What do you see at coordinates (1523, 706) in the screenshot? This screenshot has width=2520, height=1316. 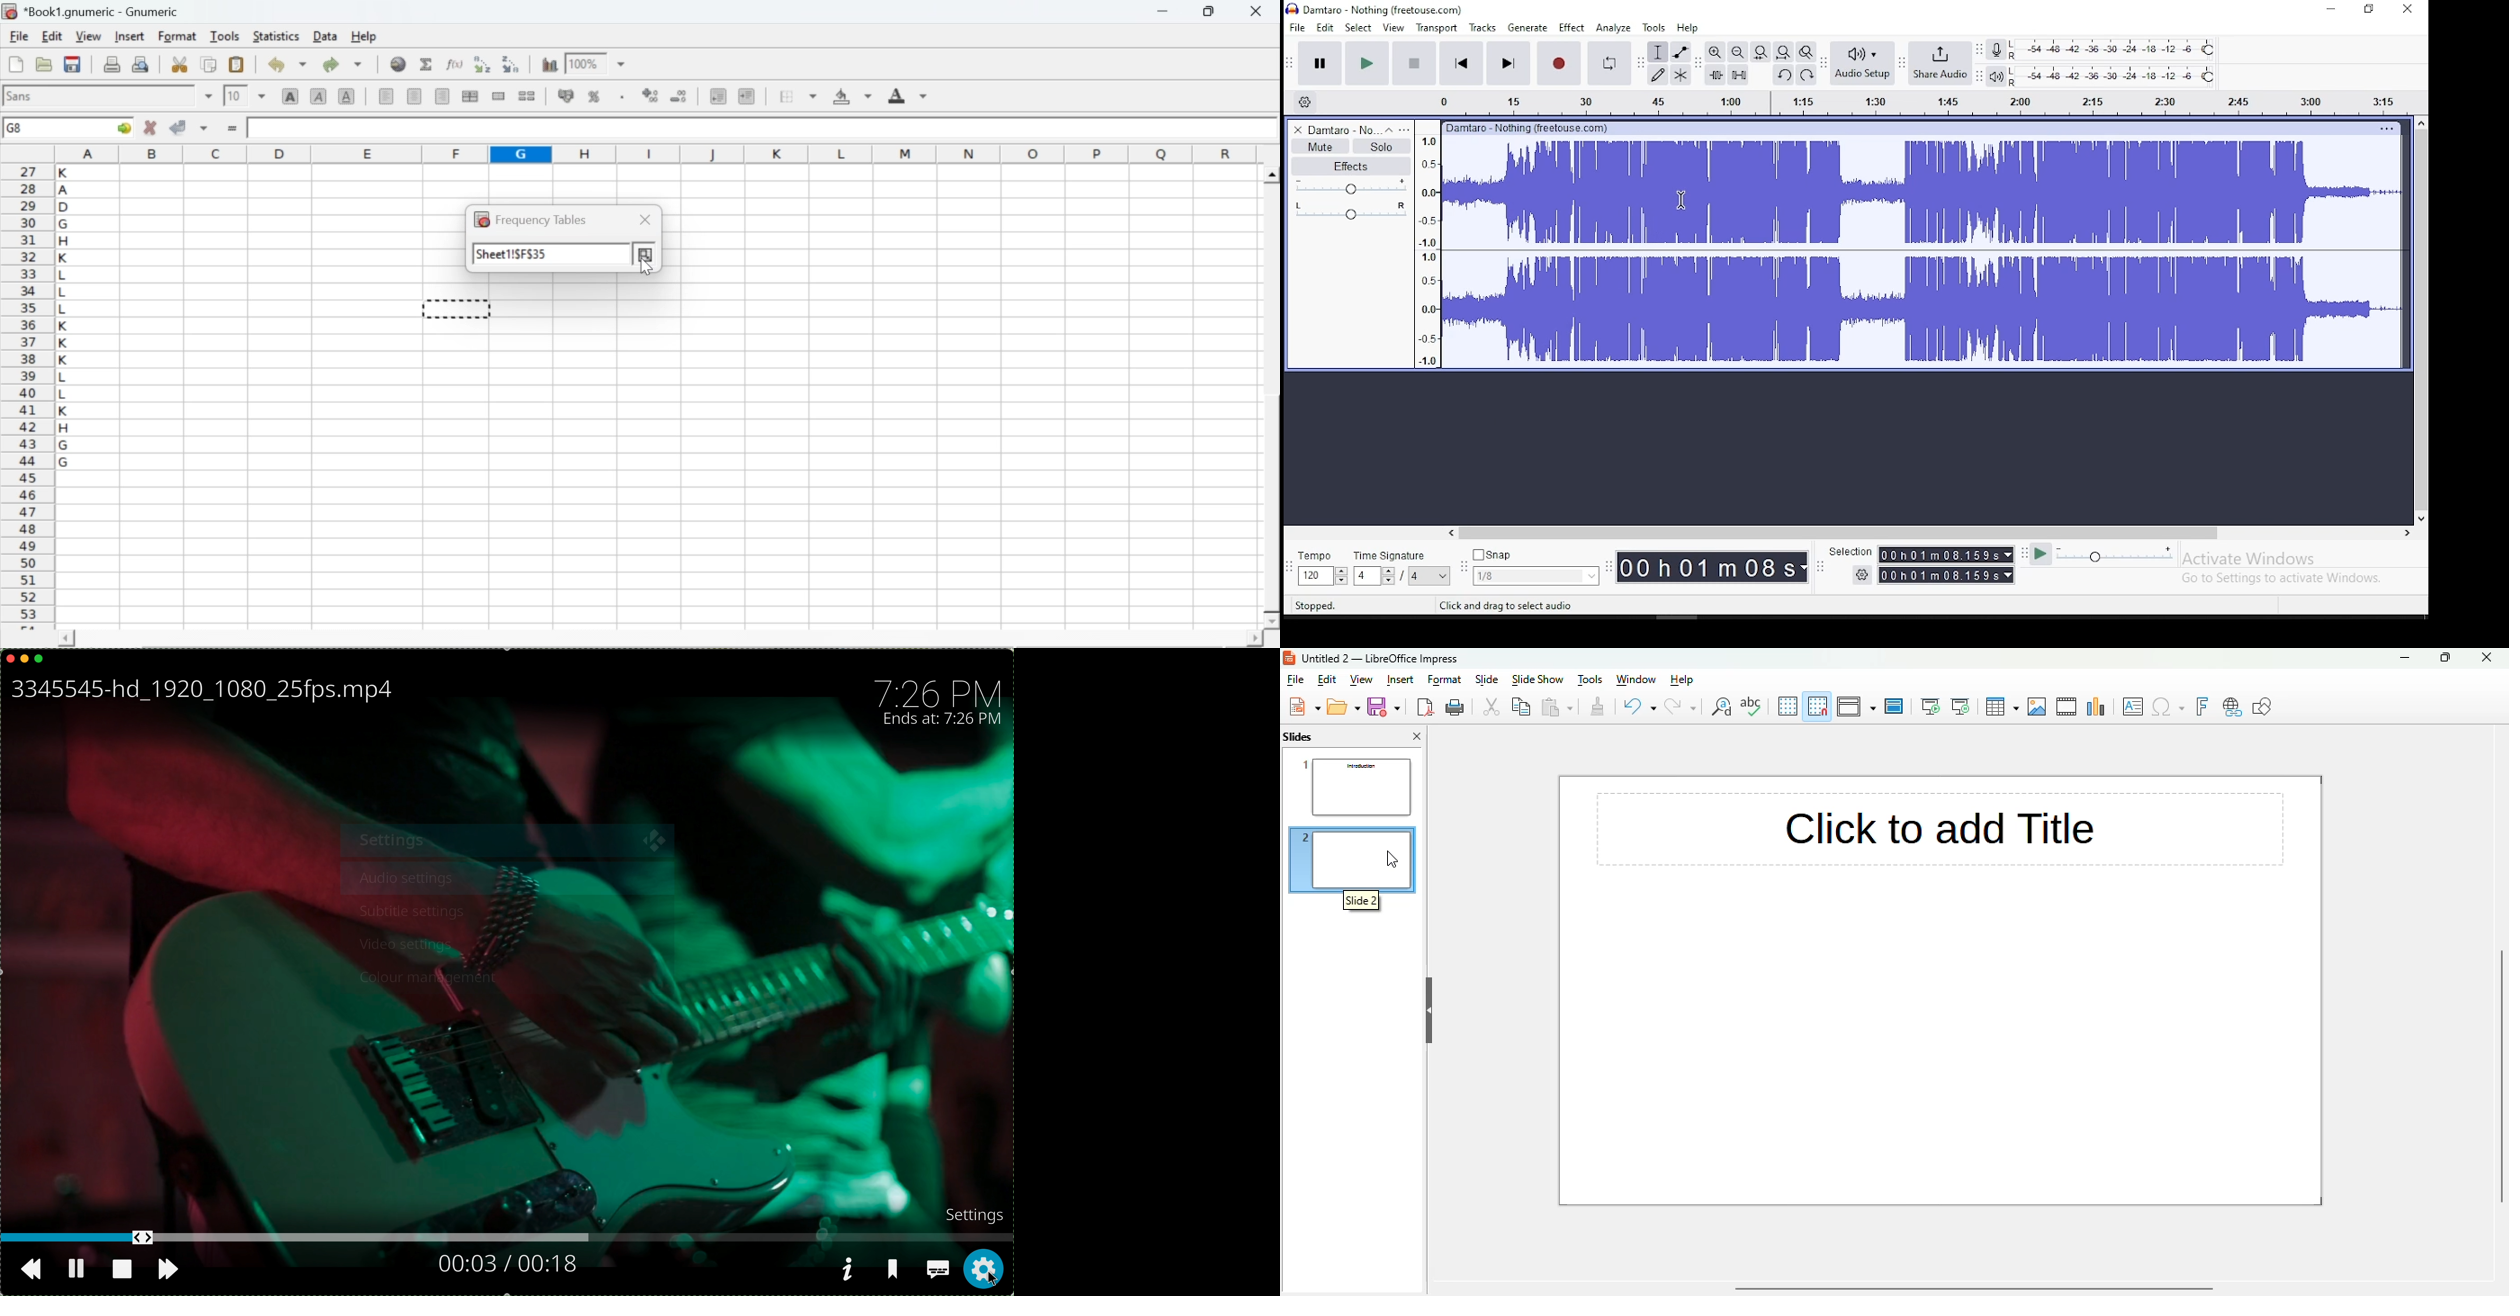 I see `copy` at bounding box center [1523, 706].